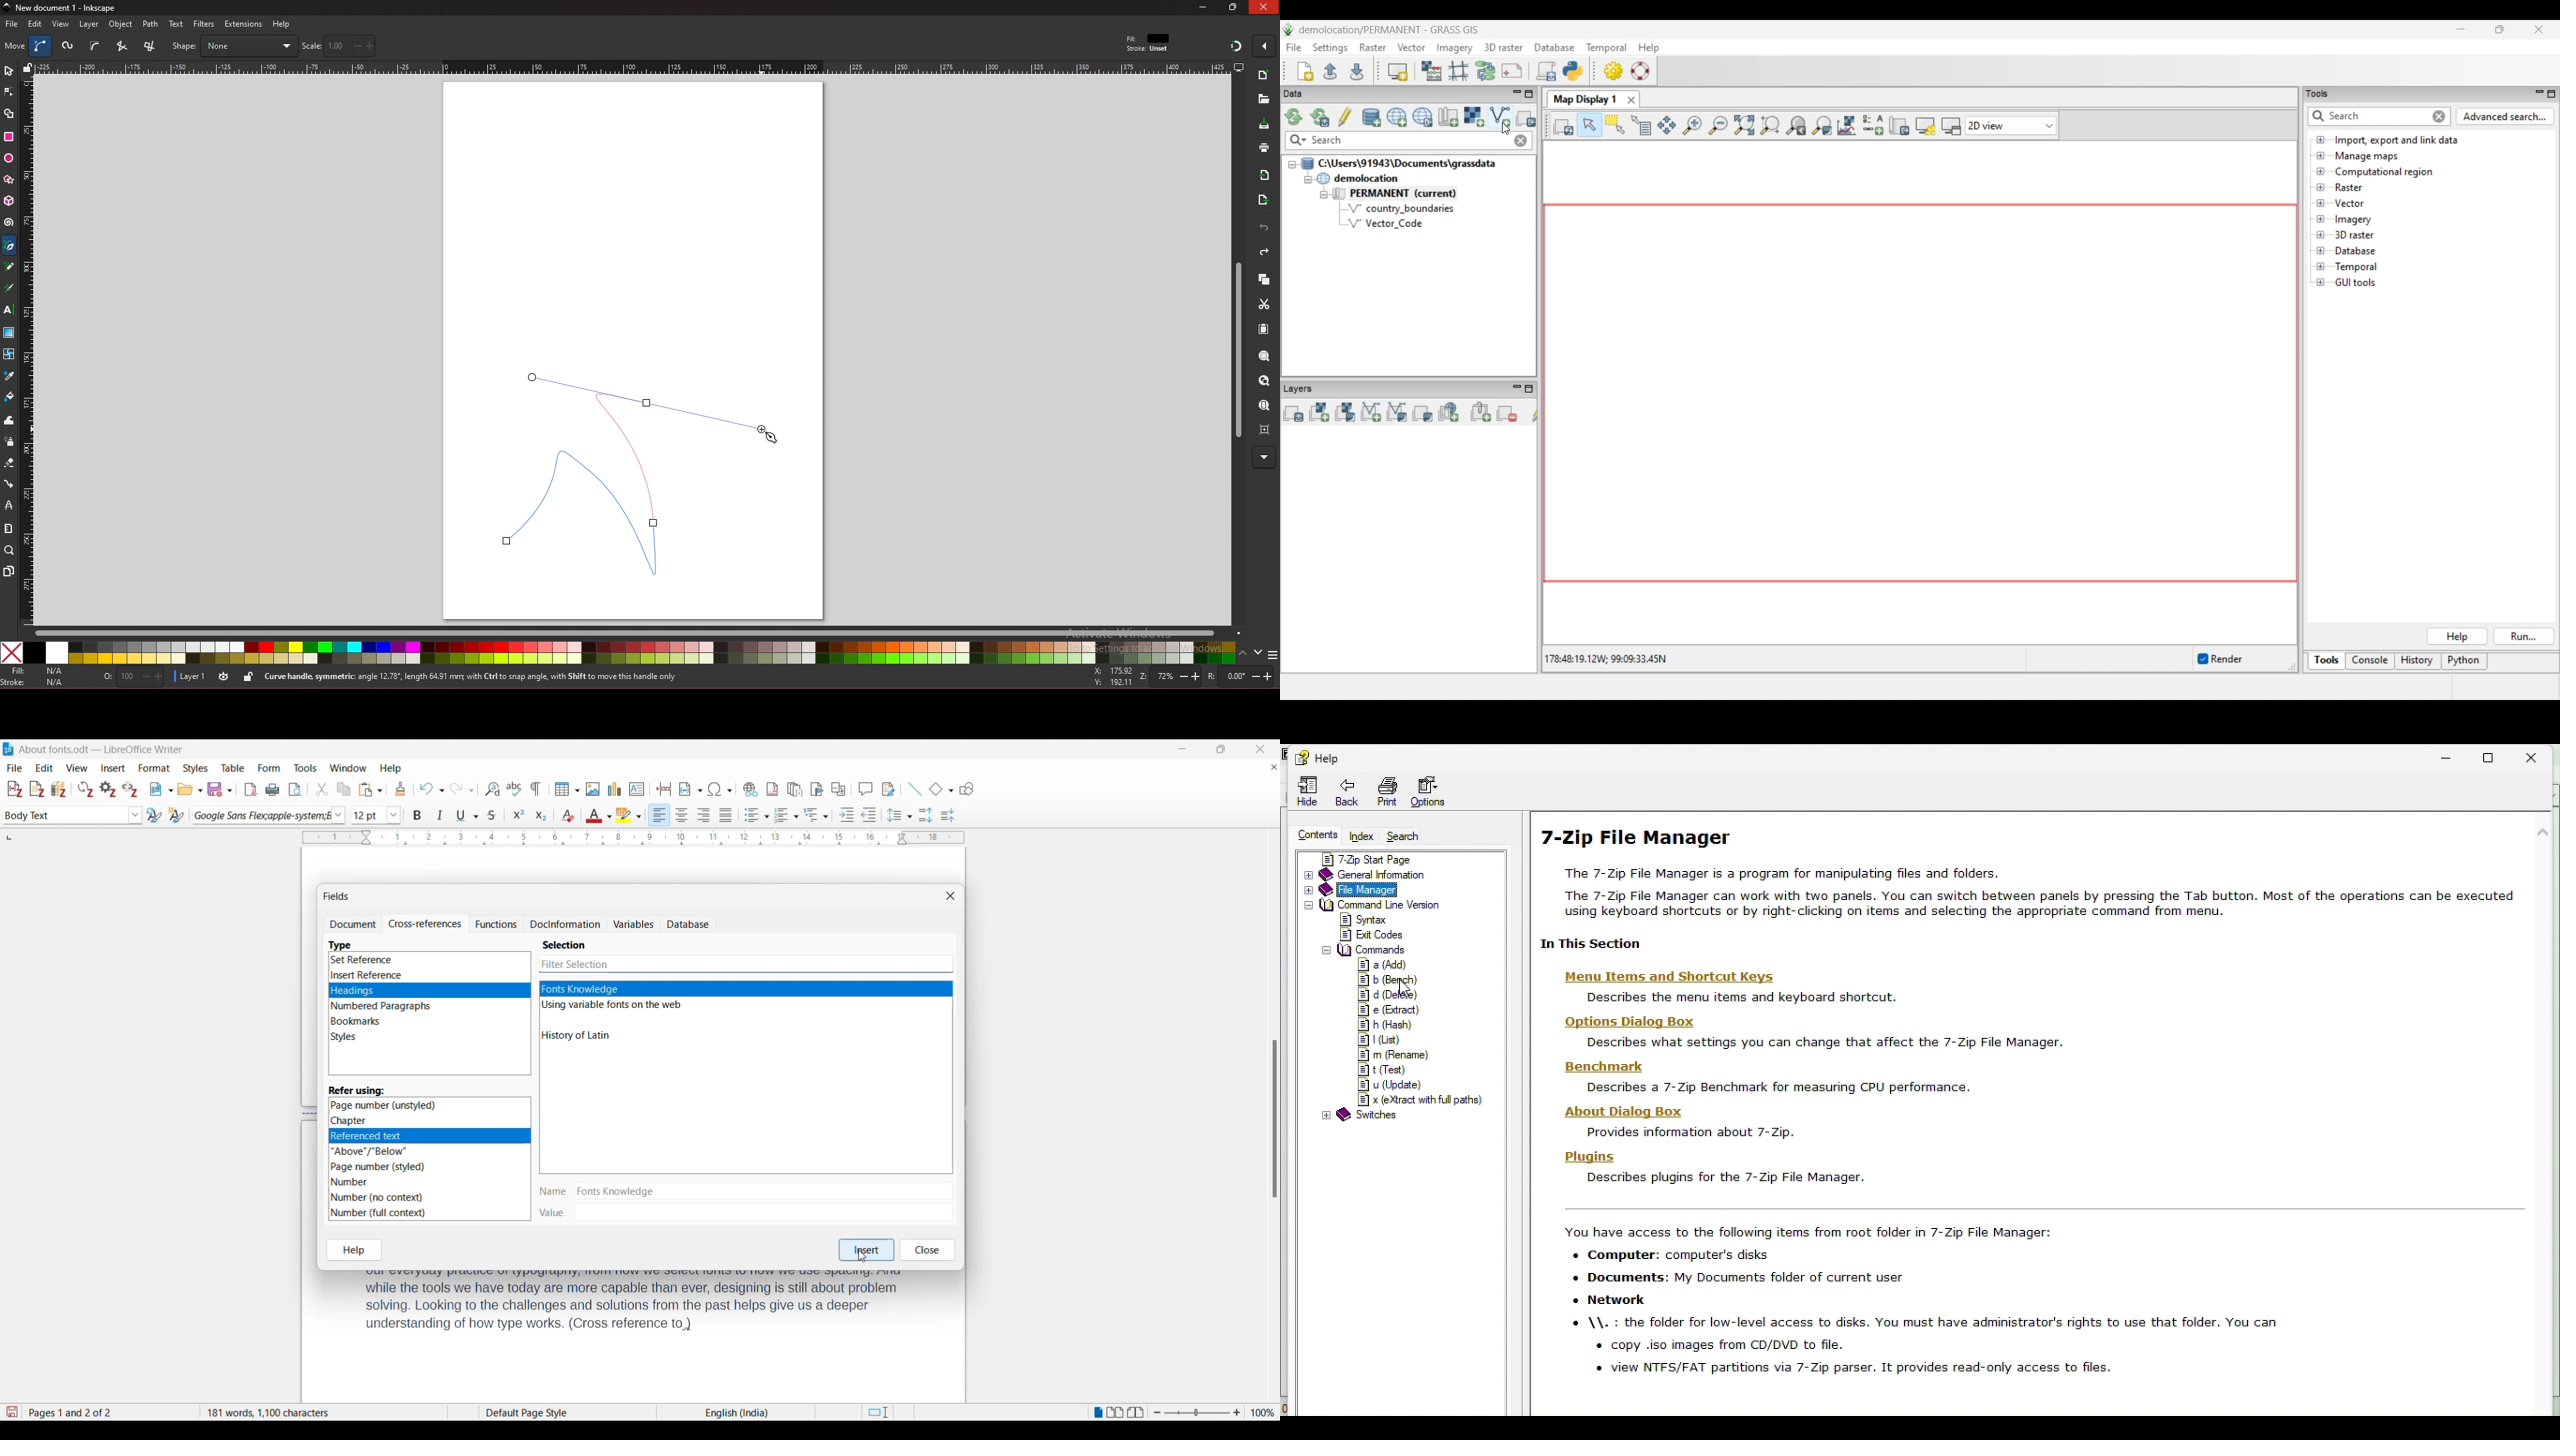  What do you see at coordinates (69, 47) in the screenshot?
I see `spiro path` at bounding box center [69, 47].